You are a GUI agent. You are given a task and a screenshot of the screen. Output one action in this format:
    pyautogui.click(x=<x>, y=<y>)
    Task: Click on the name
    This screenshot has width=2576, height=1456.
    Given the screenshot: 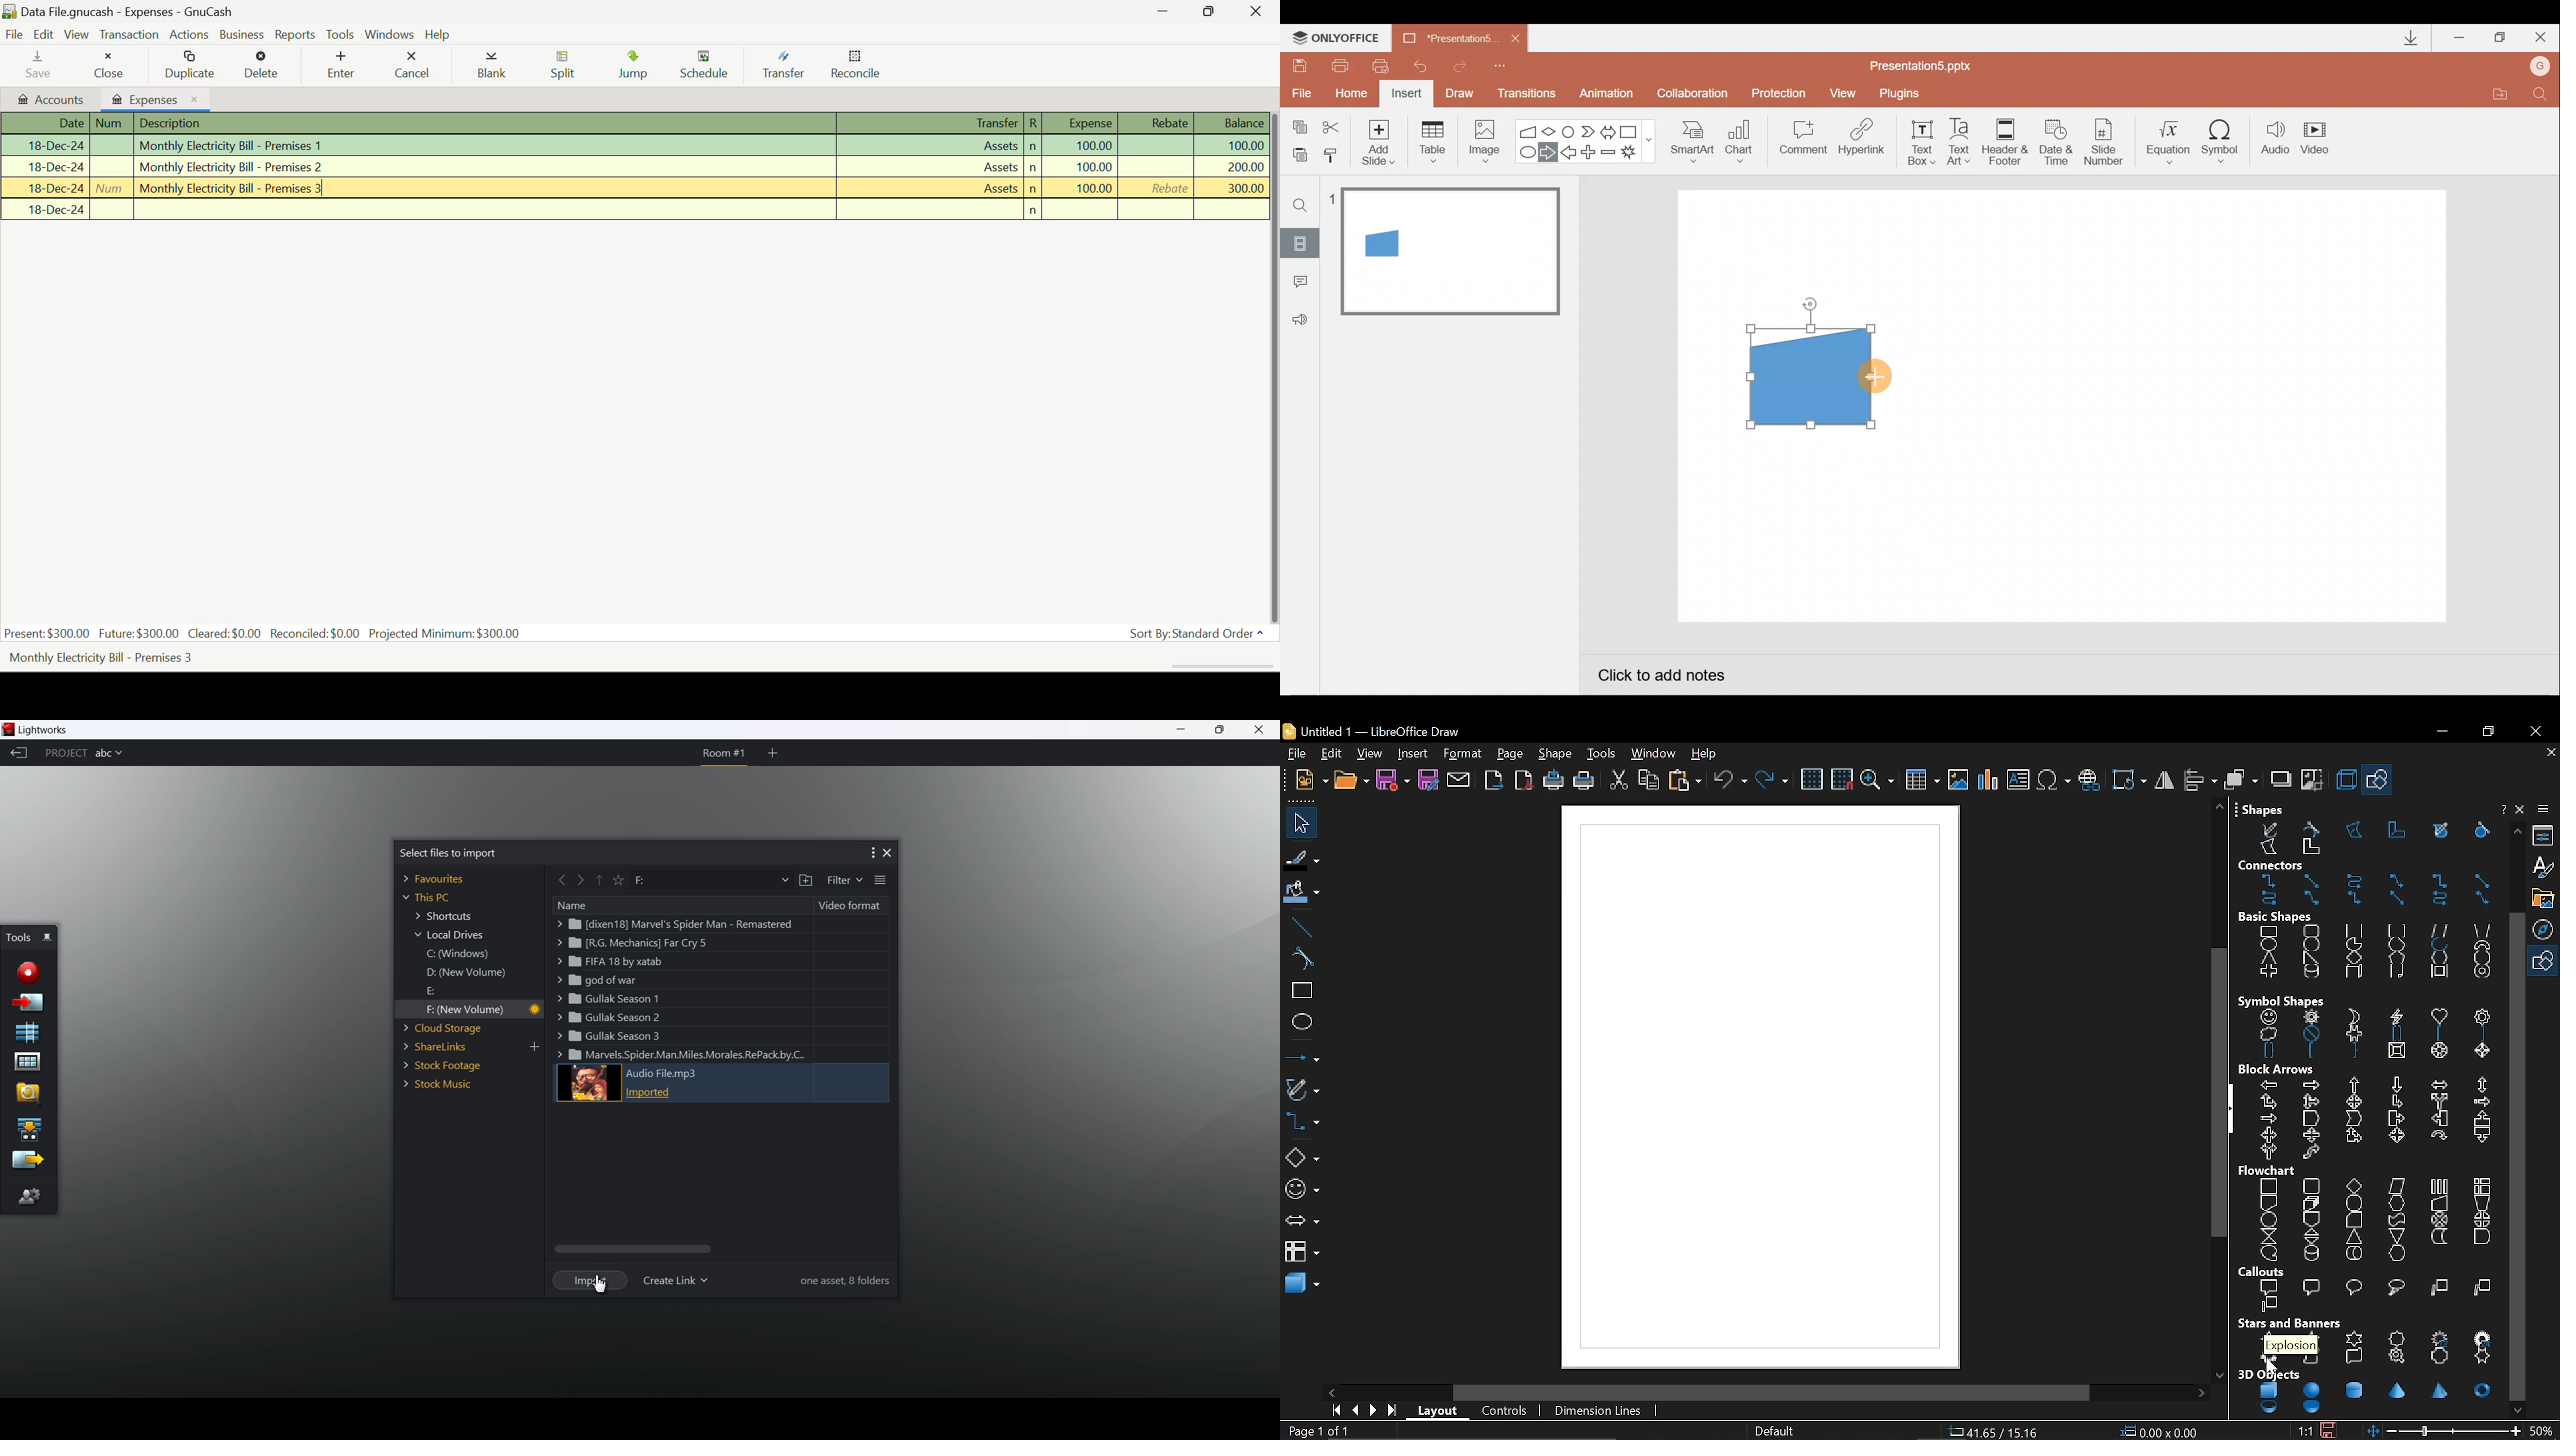 What is the action you would take?
    pyautogui.click(x=574, y=904)
    